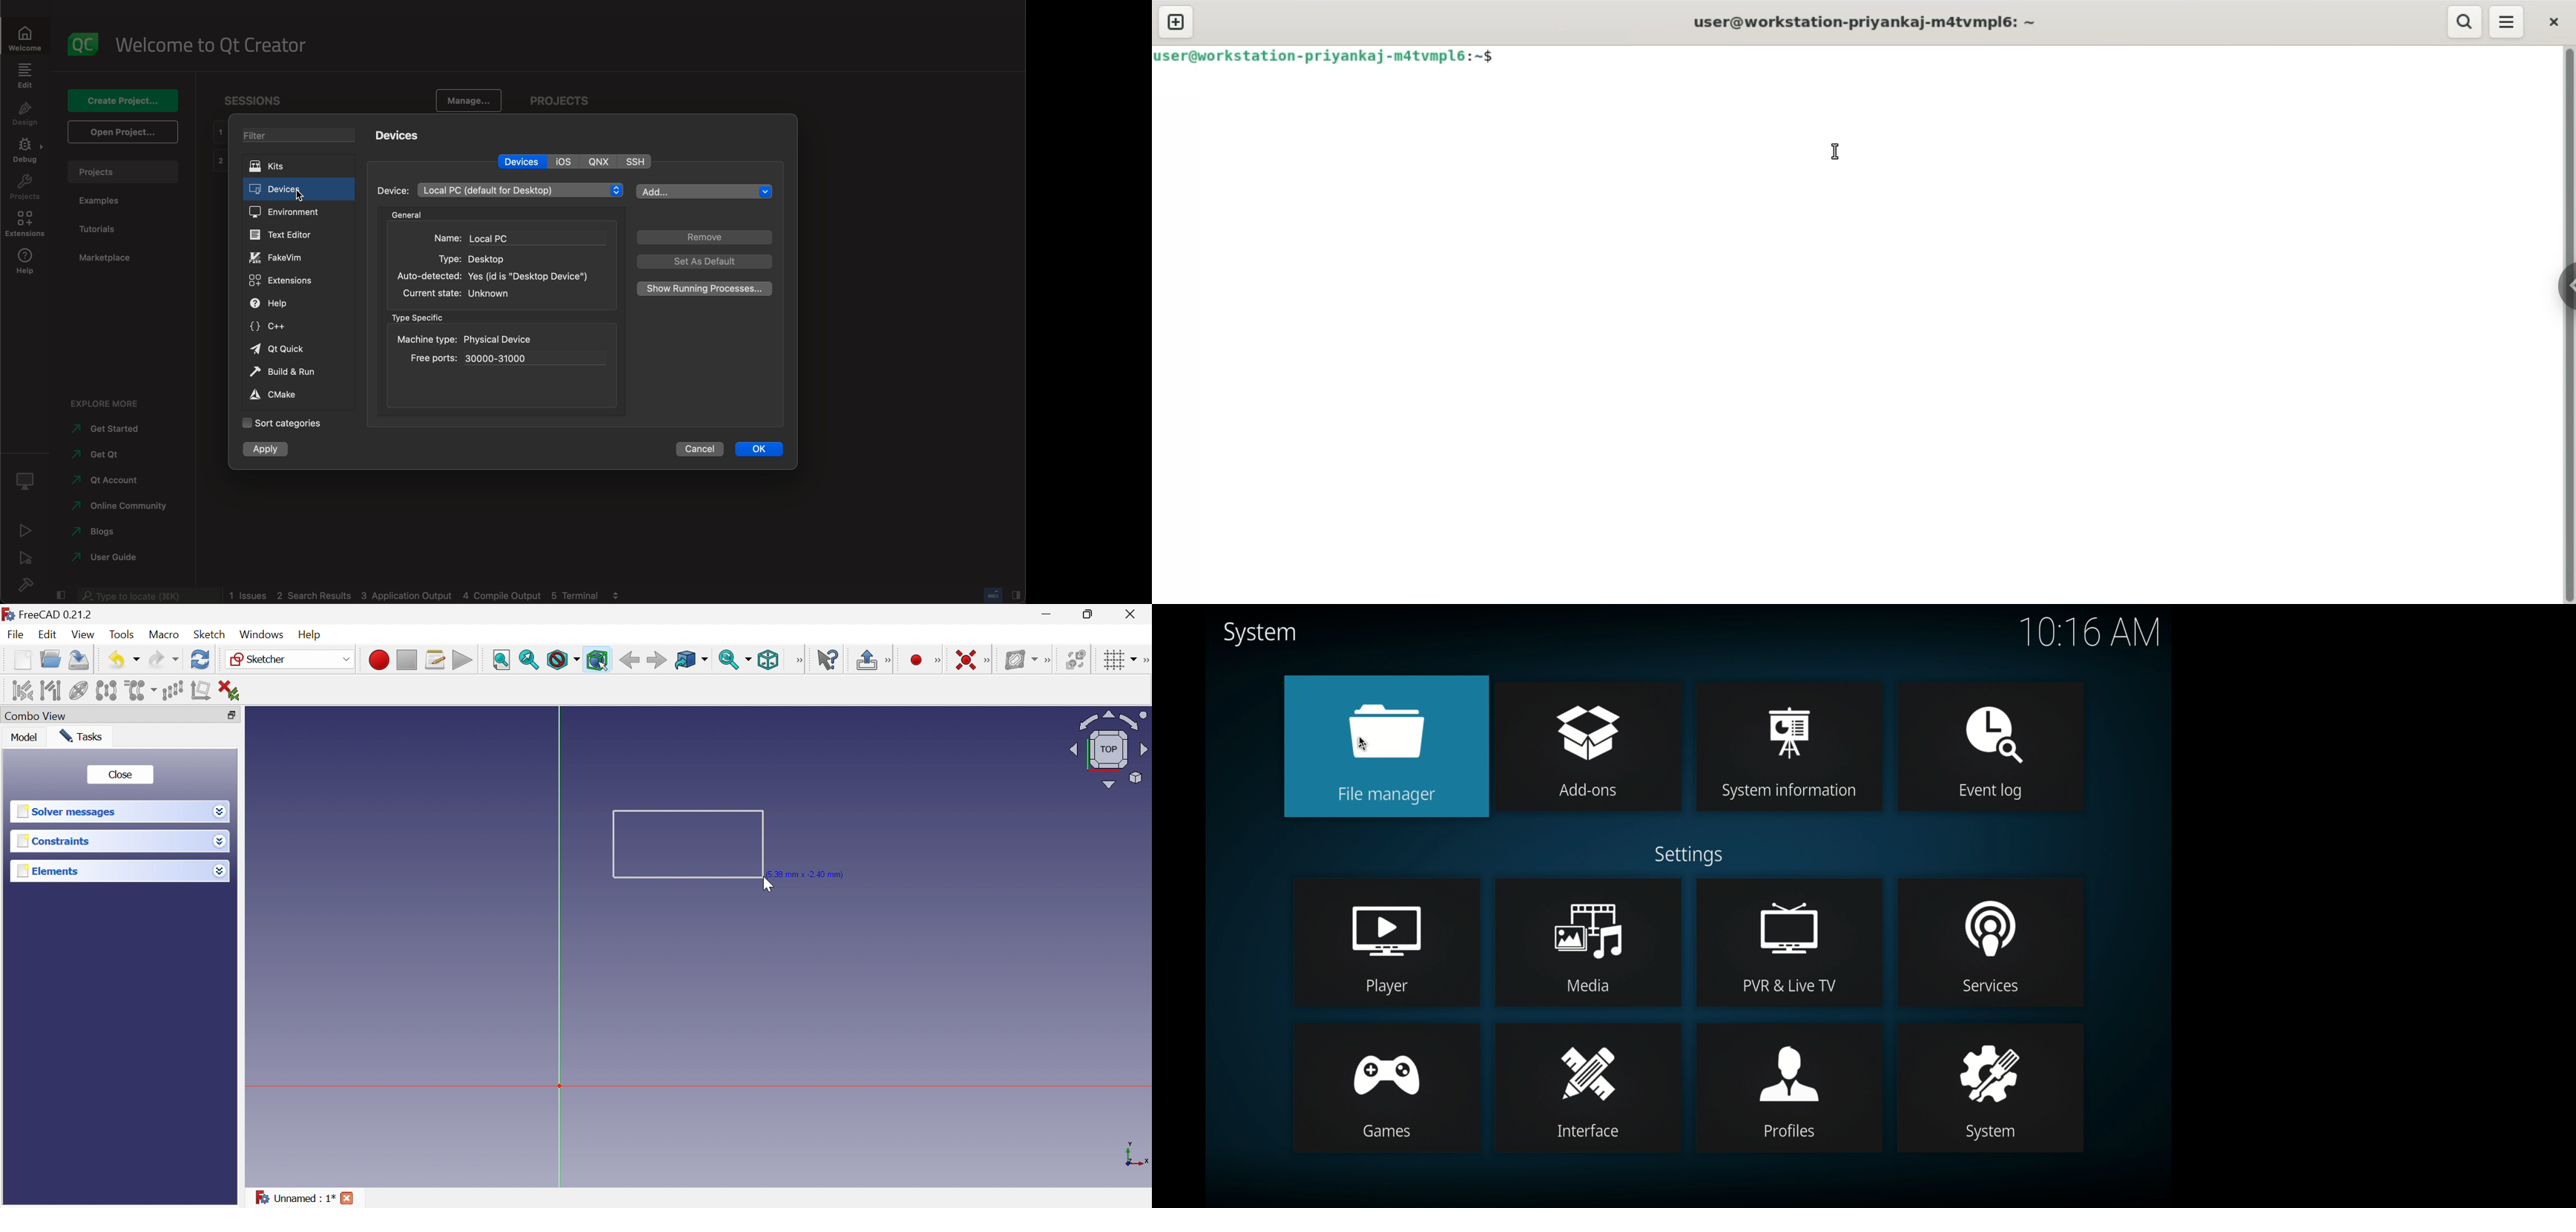  I want to click on [Sketcher B-spline tools], so click(1049, 662).